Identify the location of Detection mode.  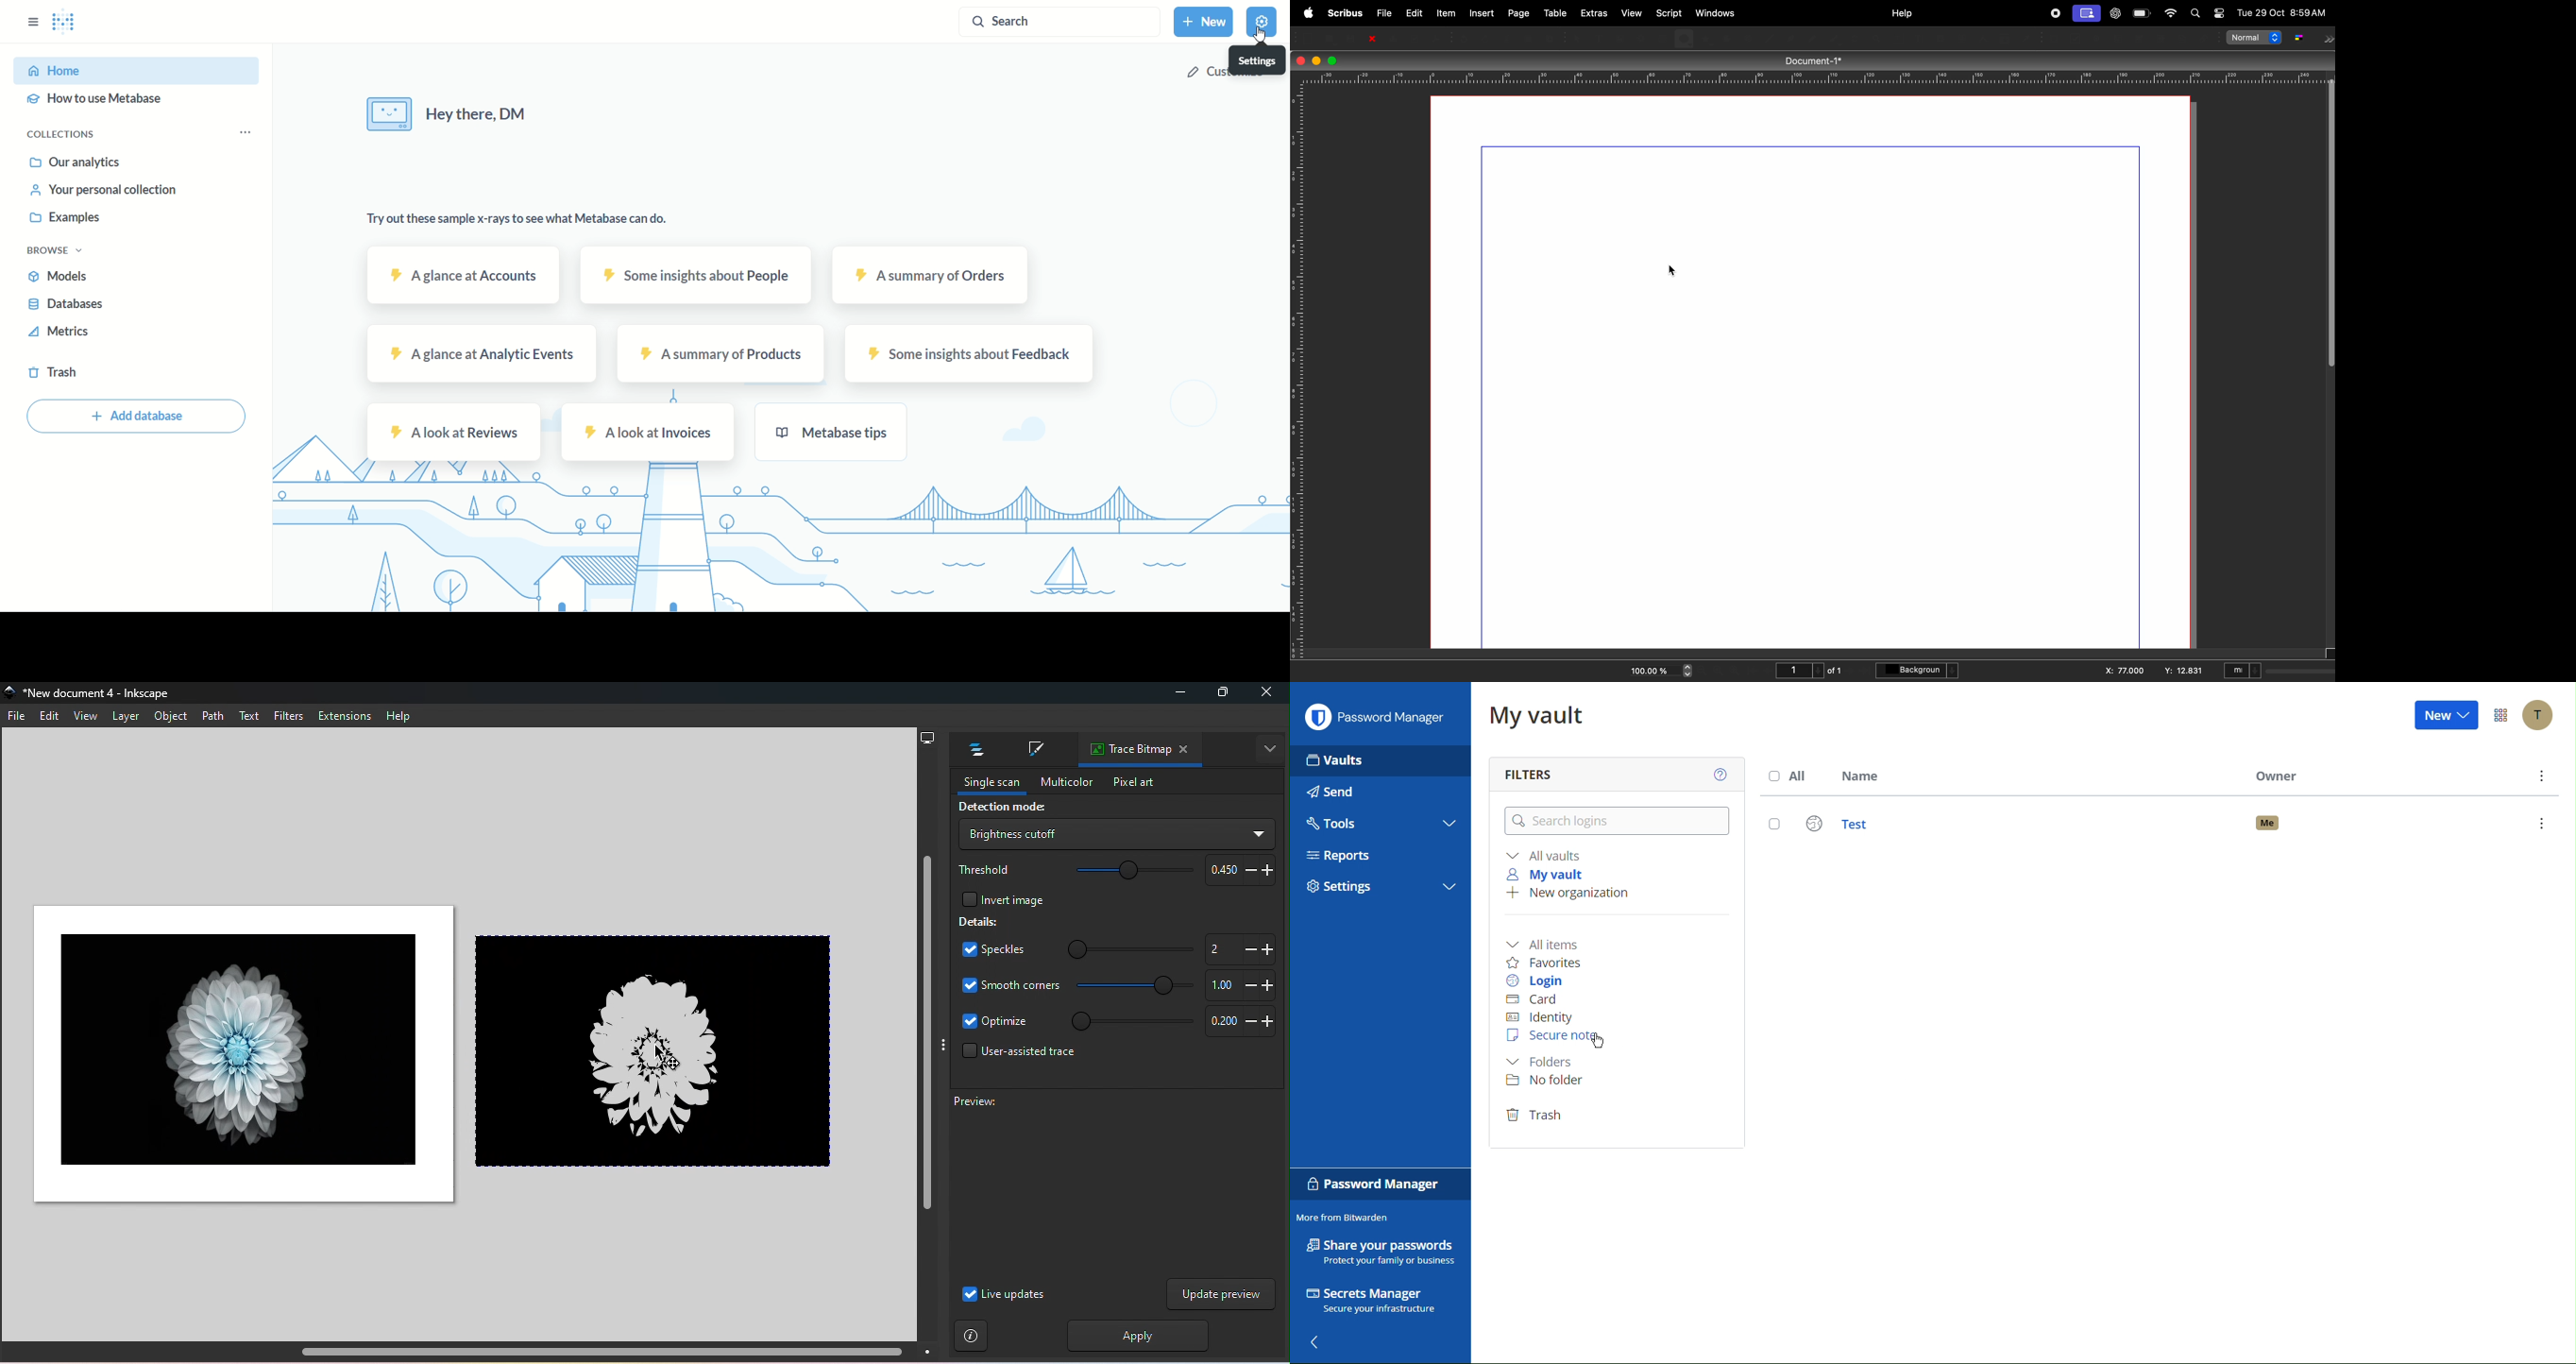
(999, 809).